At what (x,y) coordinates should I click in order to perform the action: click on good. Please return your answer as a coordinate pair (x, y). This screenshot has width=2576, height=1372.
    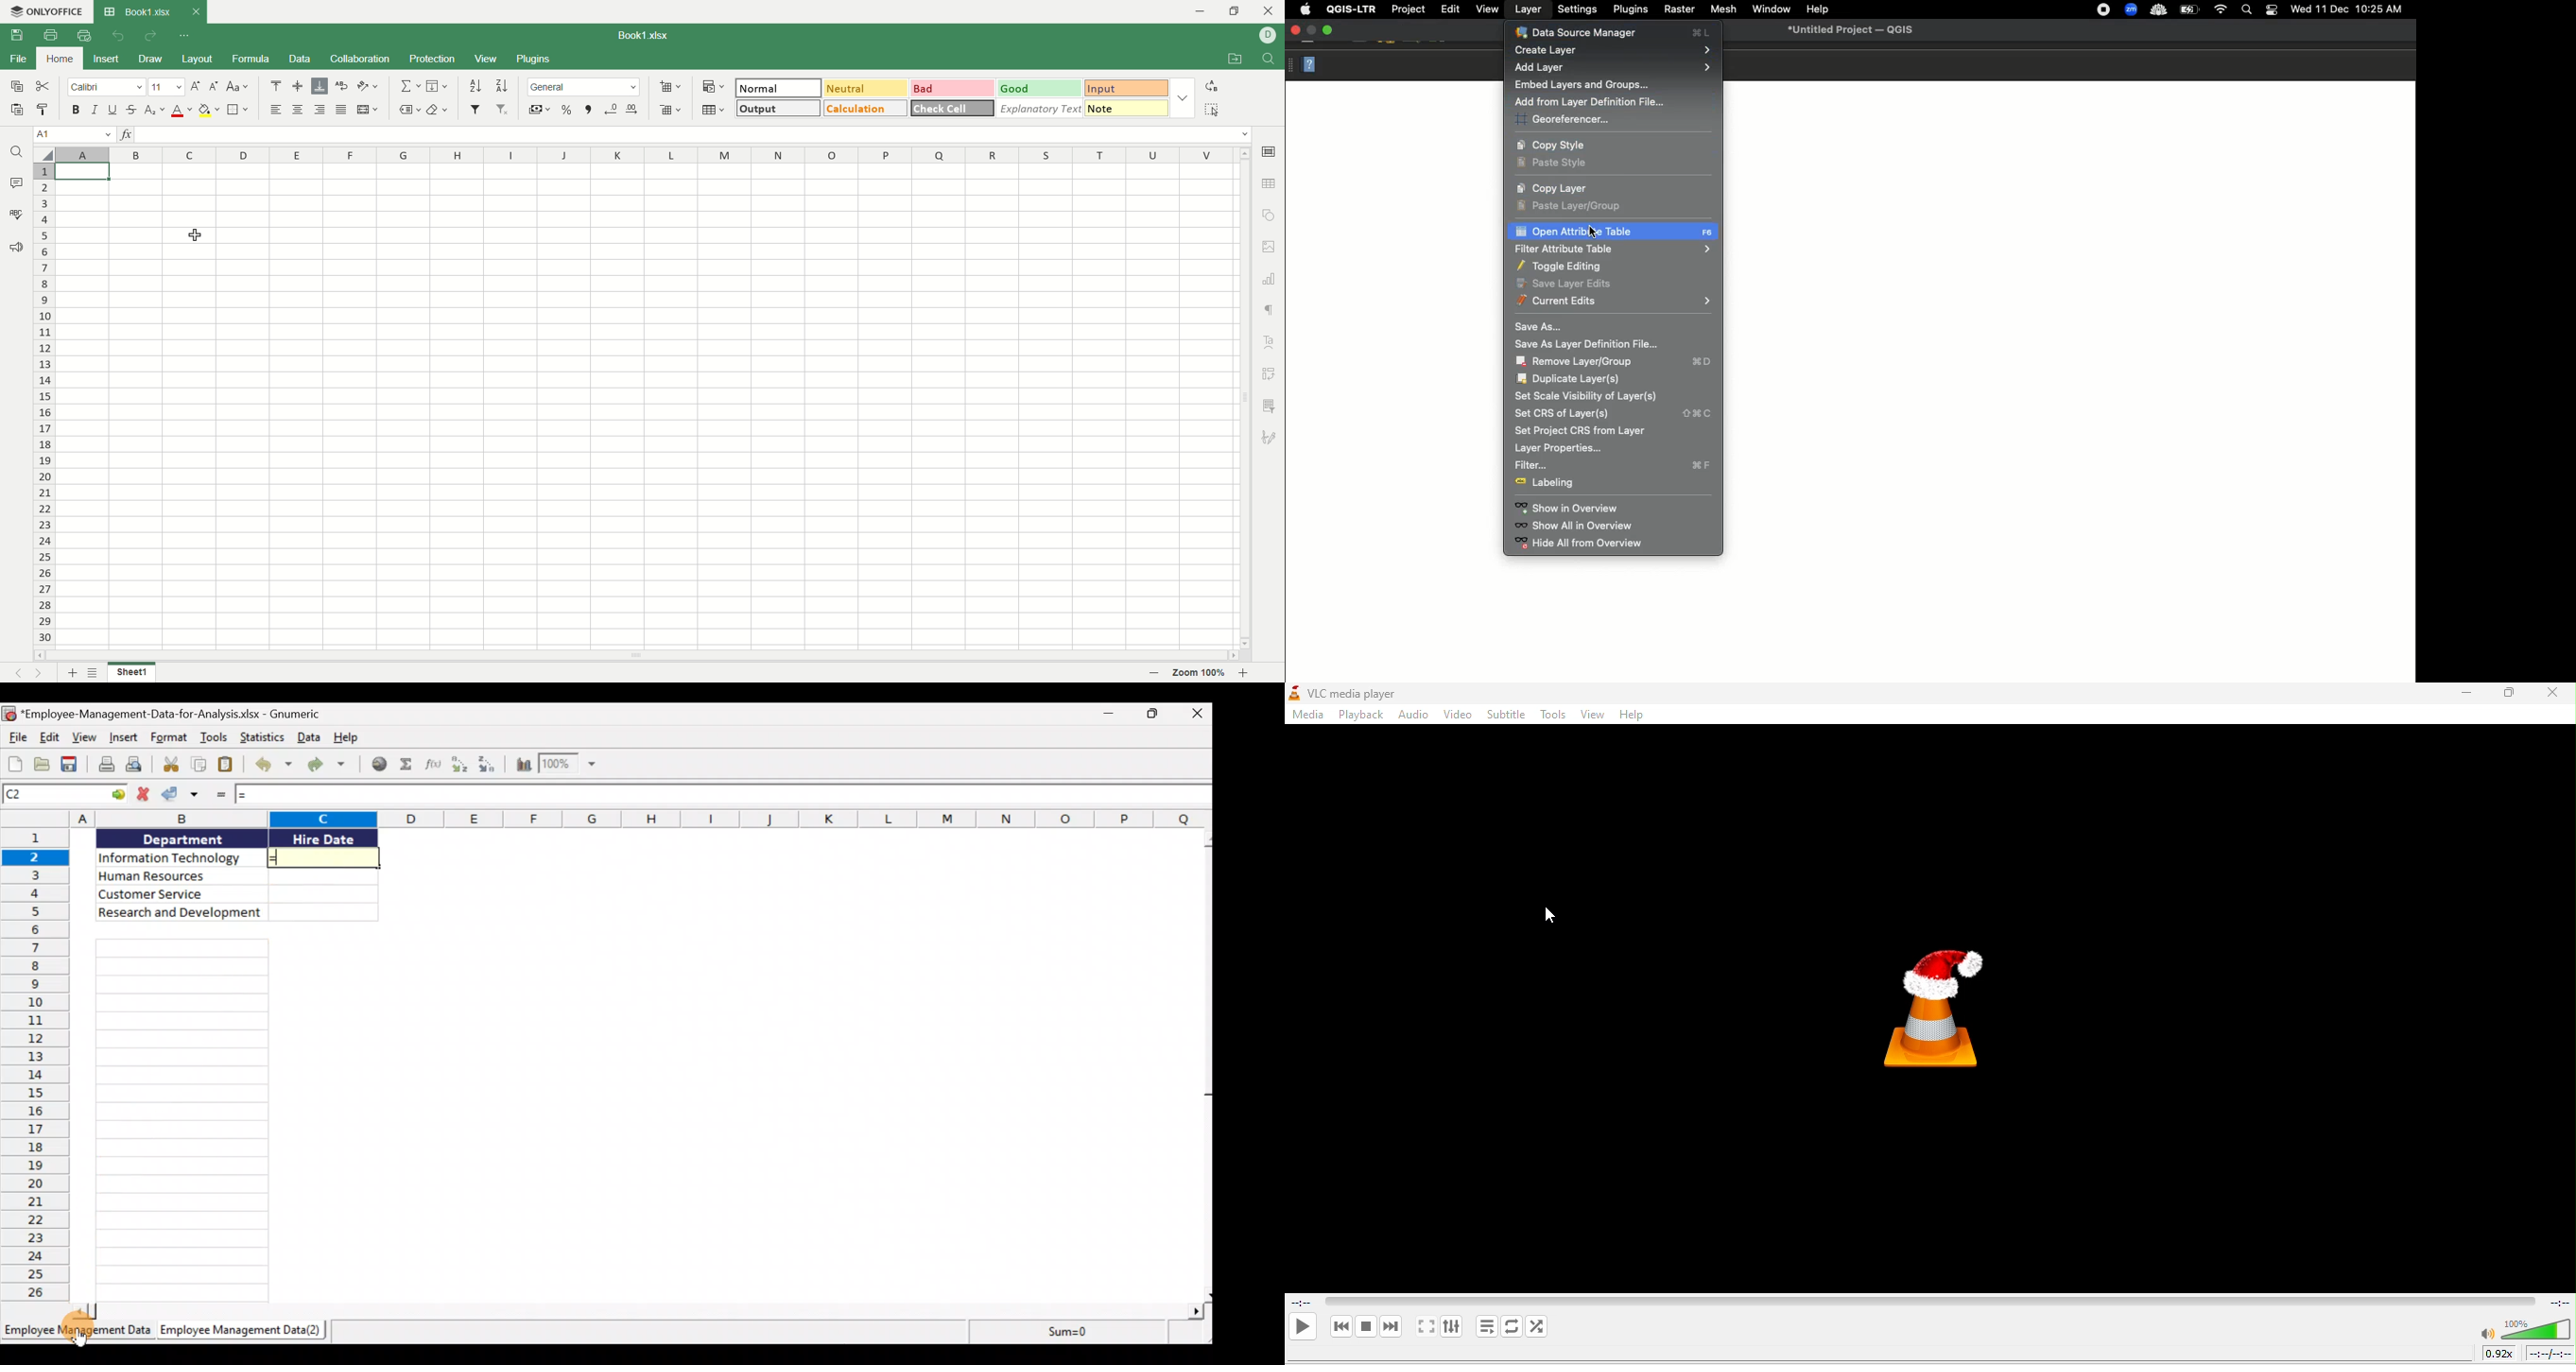
    Looking at the image, I should click on (1036, 88).